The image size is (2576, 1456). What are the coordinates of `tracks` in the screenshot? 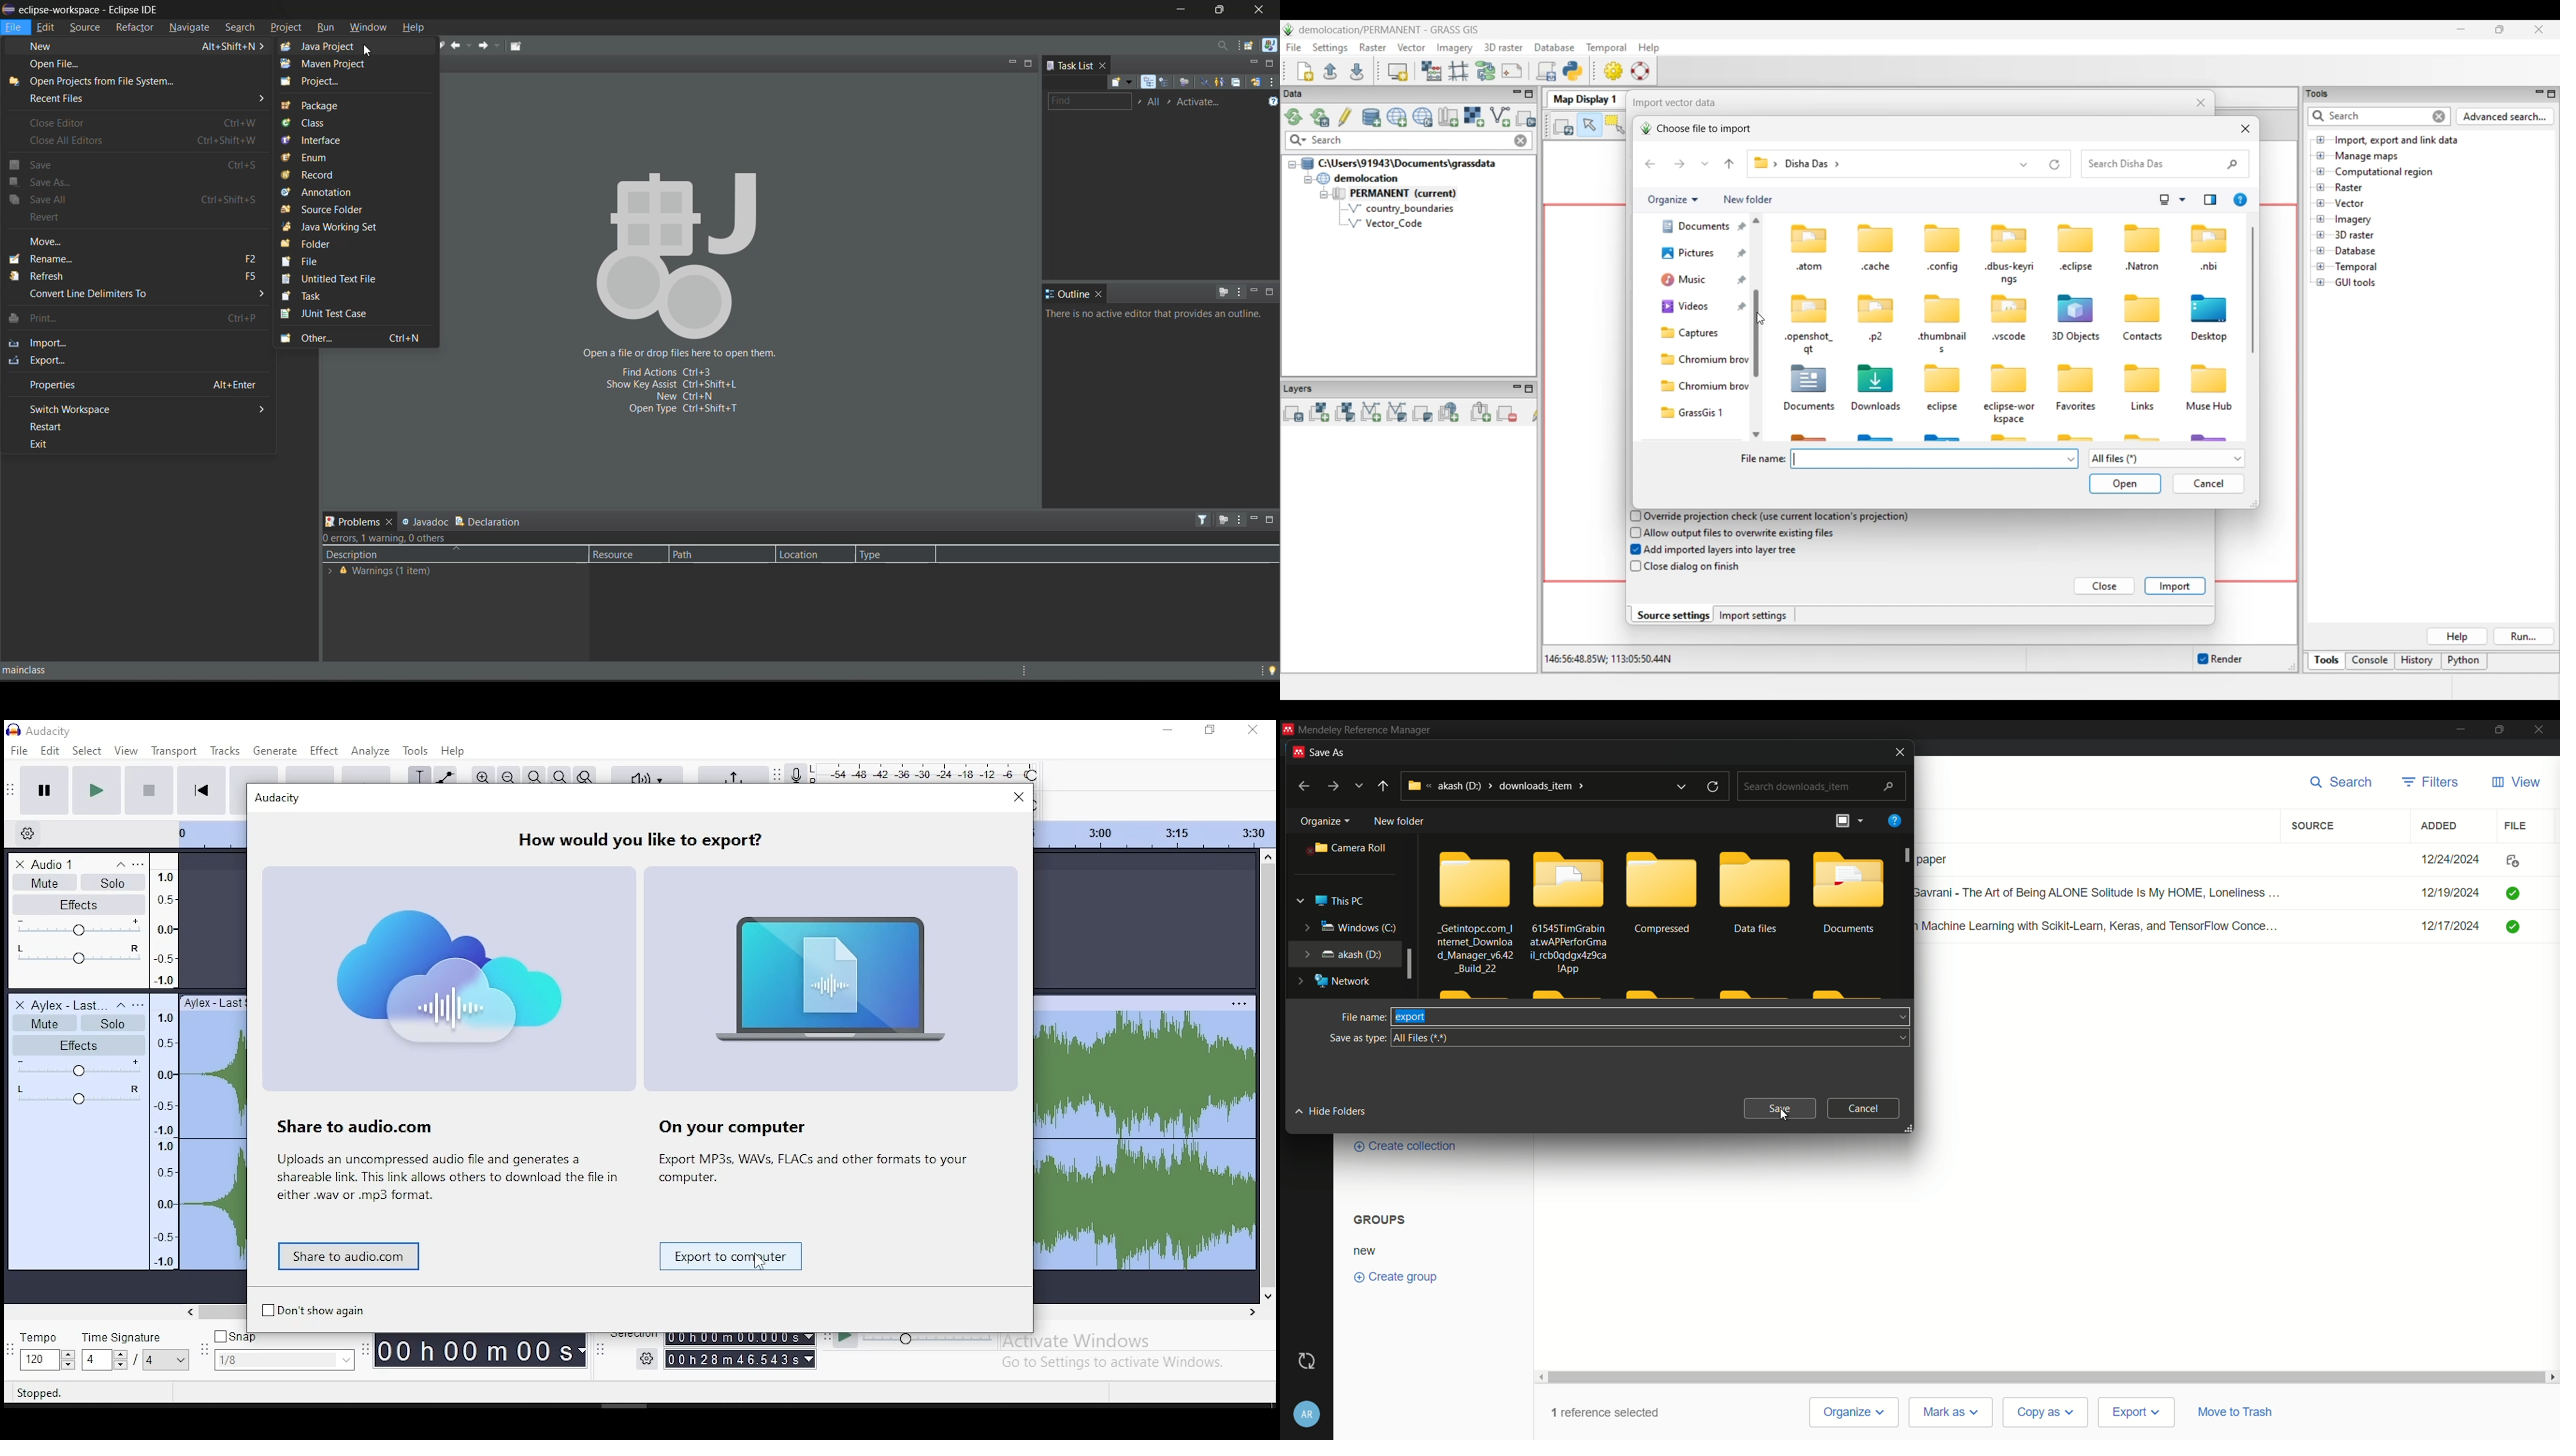 It's located at (226, 750).